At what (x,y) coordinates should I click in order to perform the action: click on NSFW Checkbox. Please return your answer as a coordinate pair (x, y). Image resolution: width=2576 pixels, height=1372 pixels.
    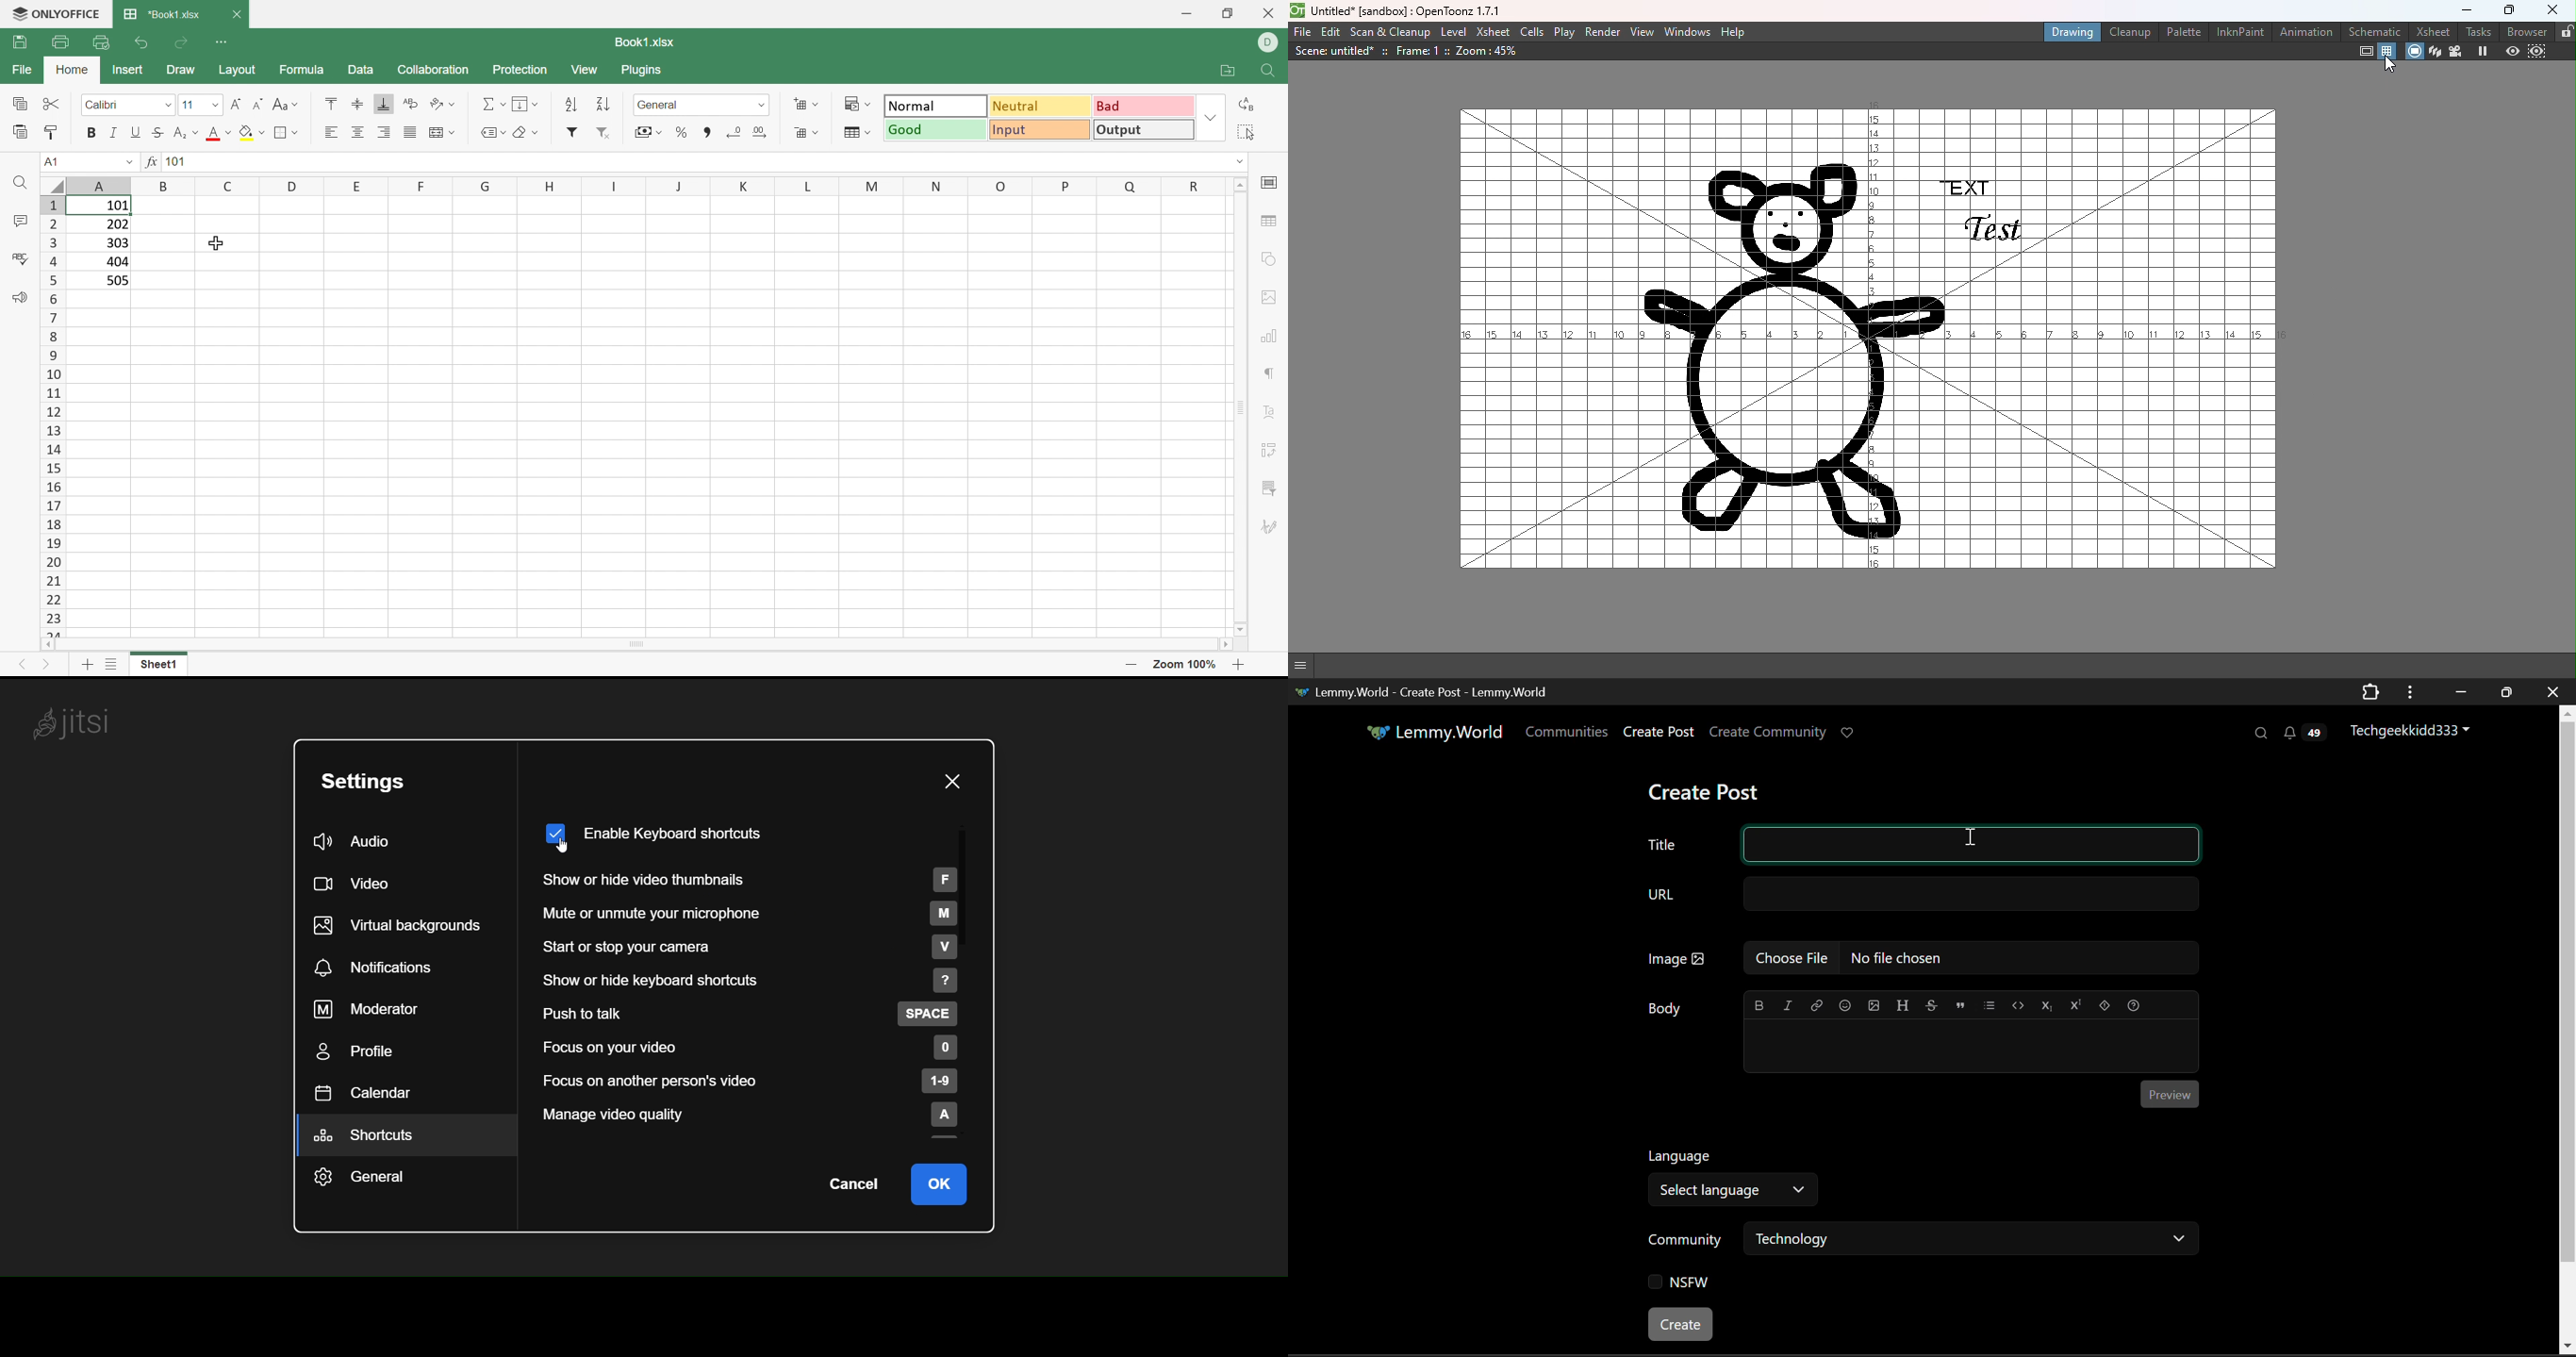
    Looking at the image, I should click on (1680, 1285).